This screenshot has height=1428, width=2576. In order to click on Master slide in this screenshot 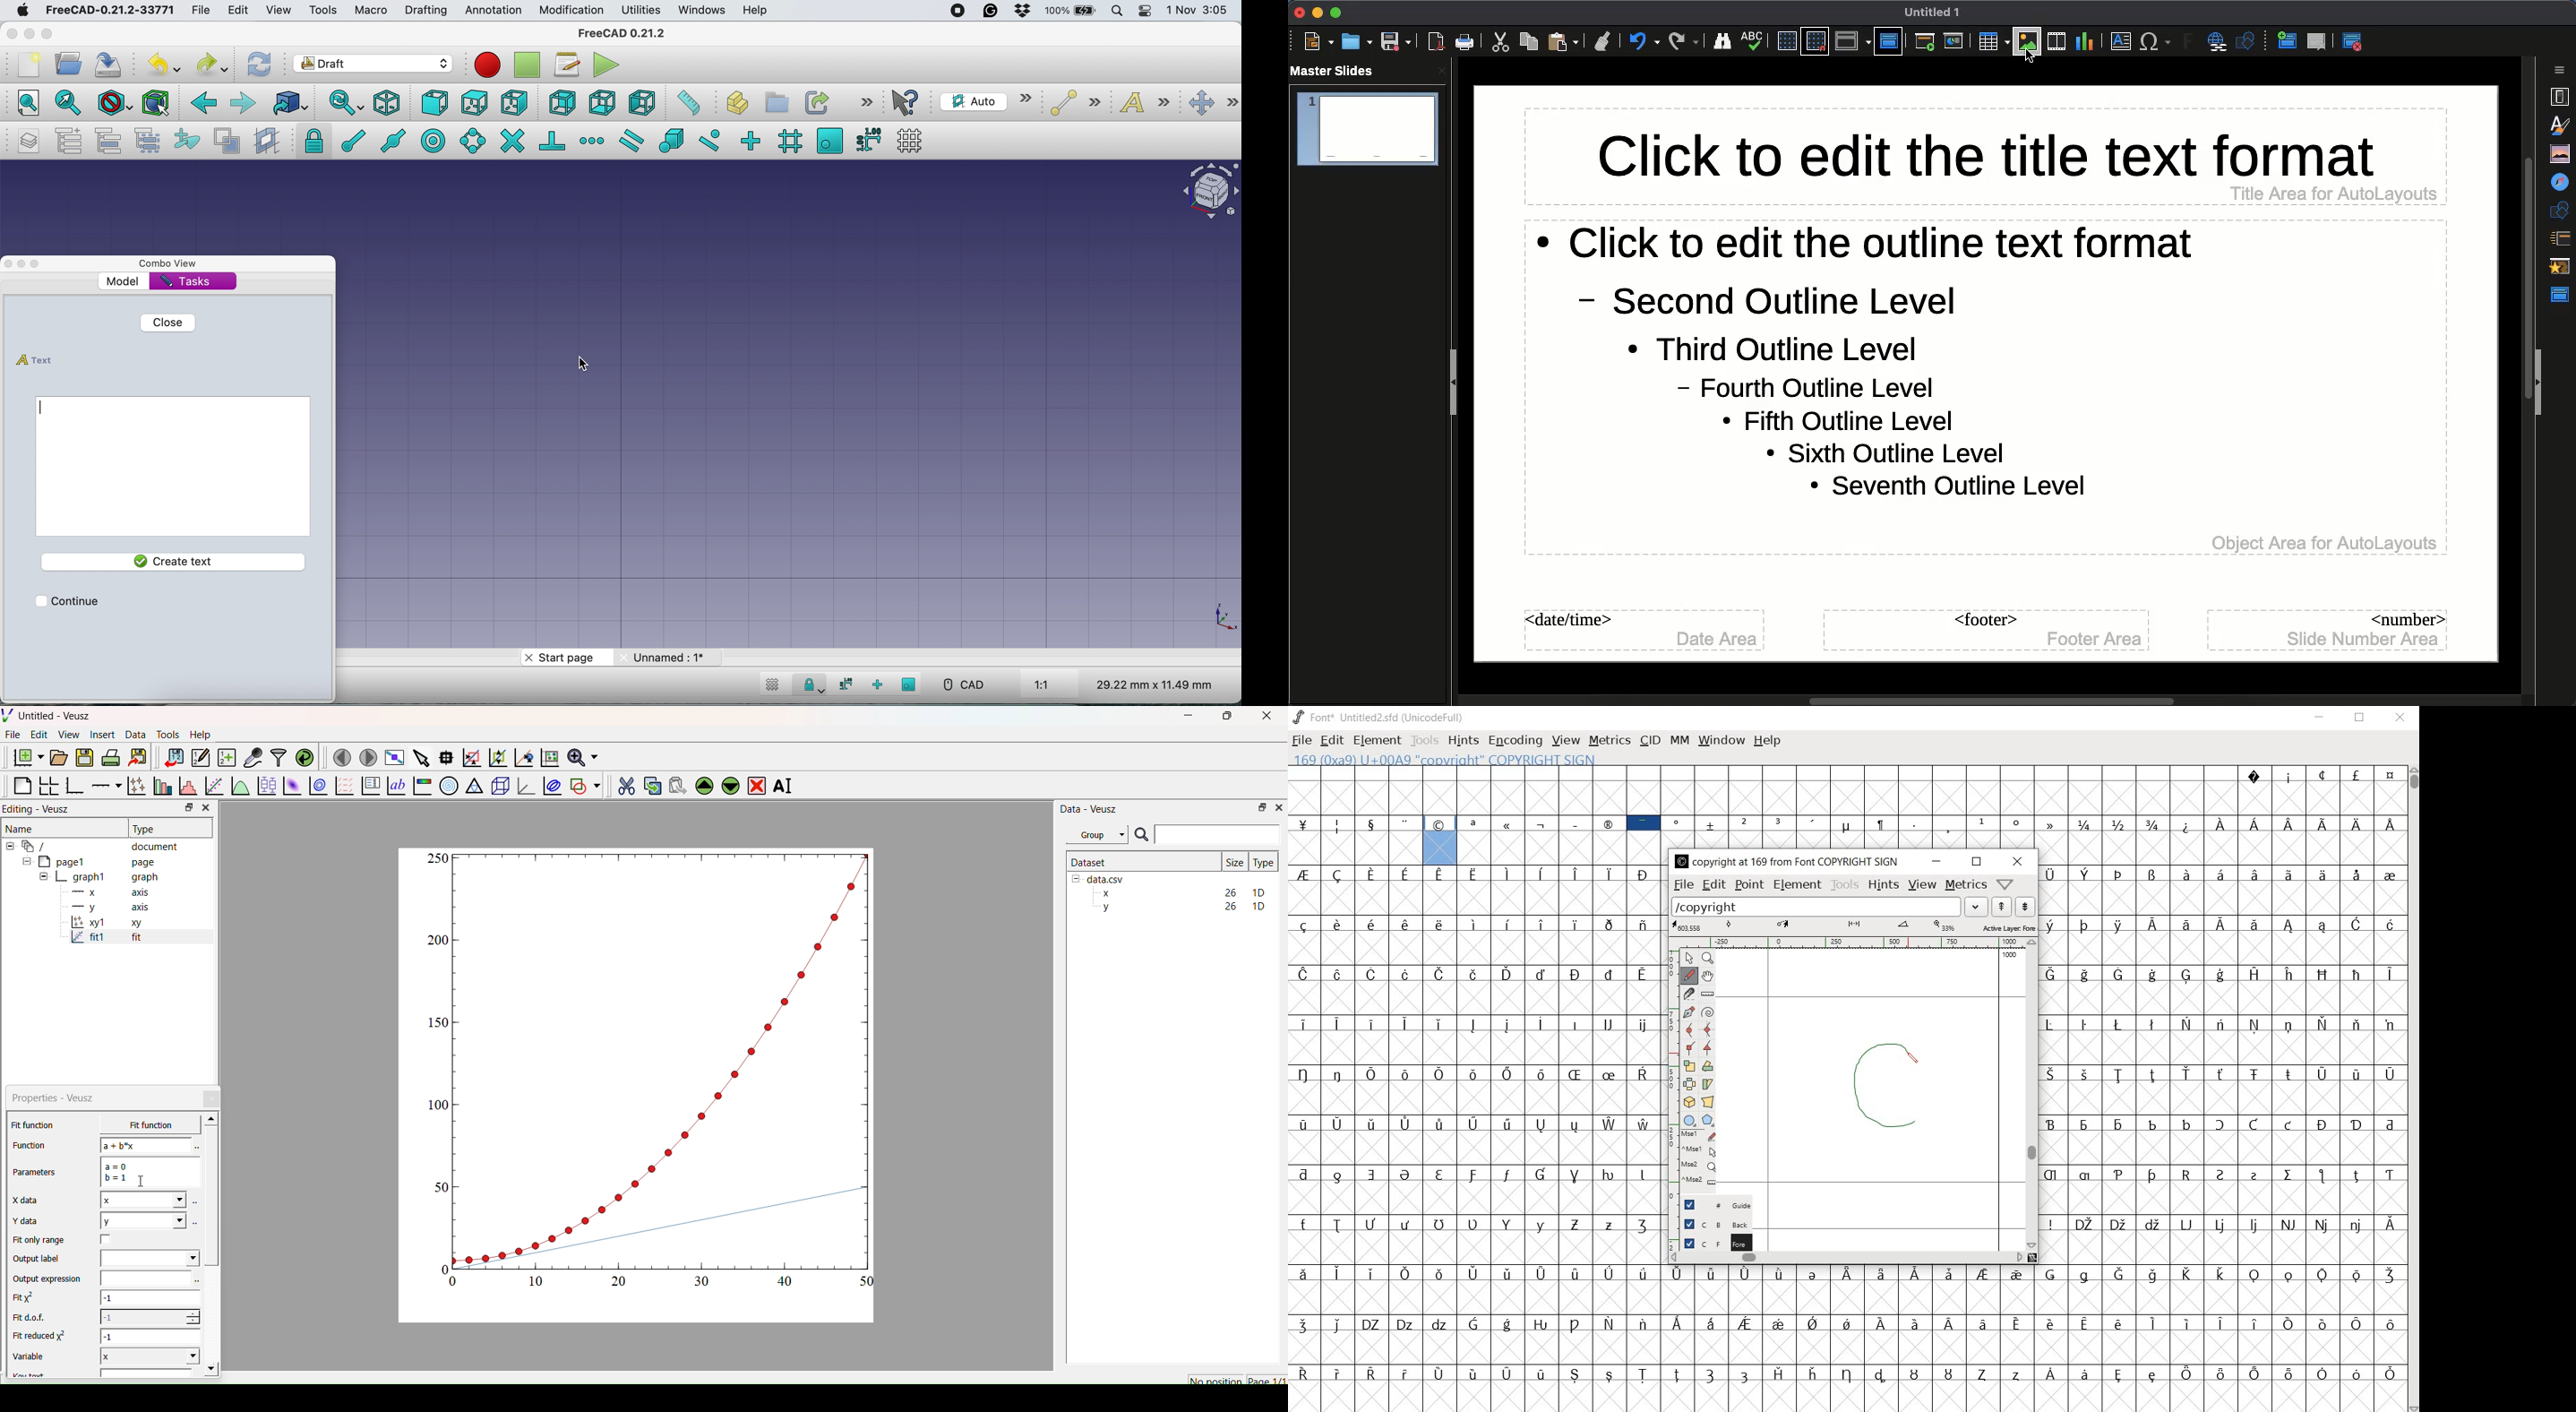, I will do `click(1888, 40)`.